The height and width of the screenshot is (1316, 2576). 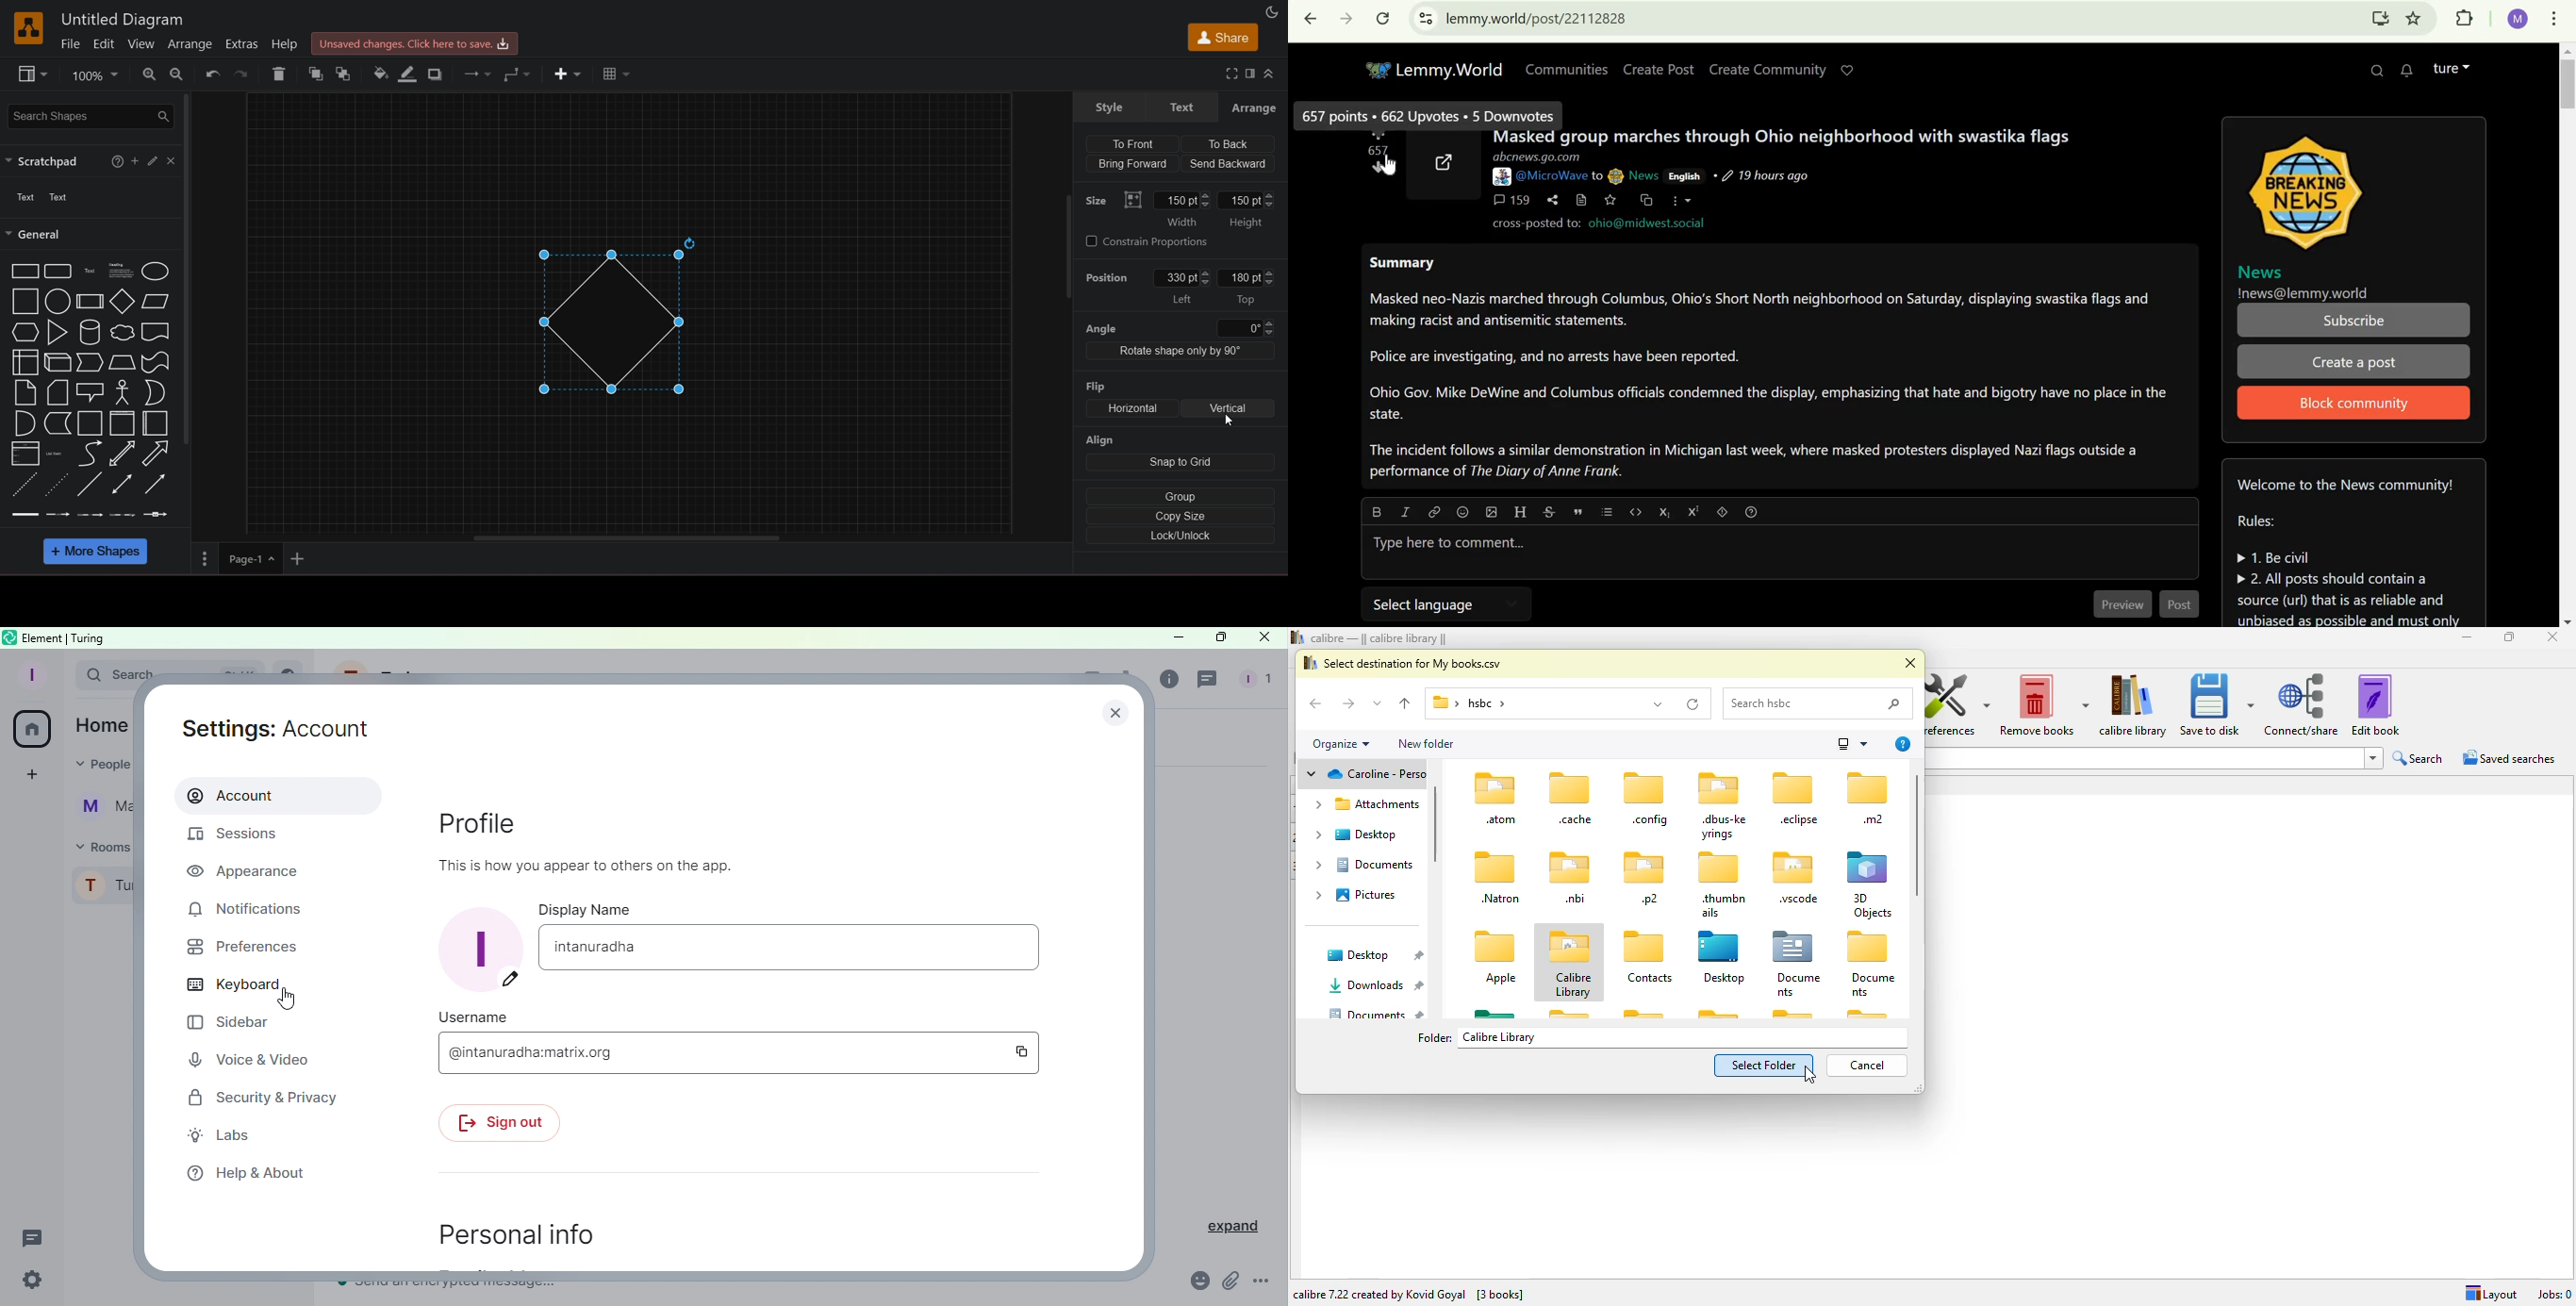 I want to click on container, so click(x=87, y=423).